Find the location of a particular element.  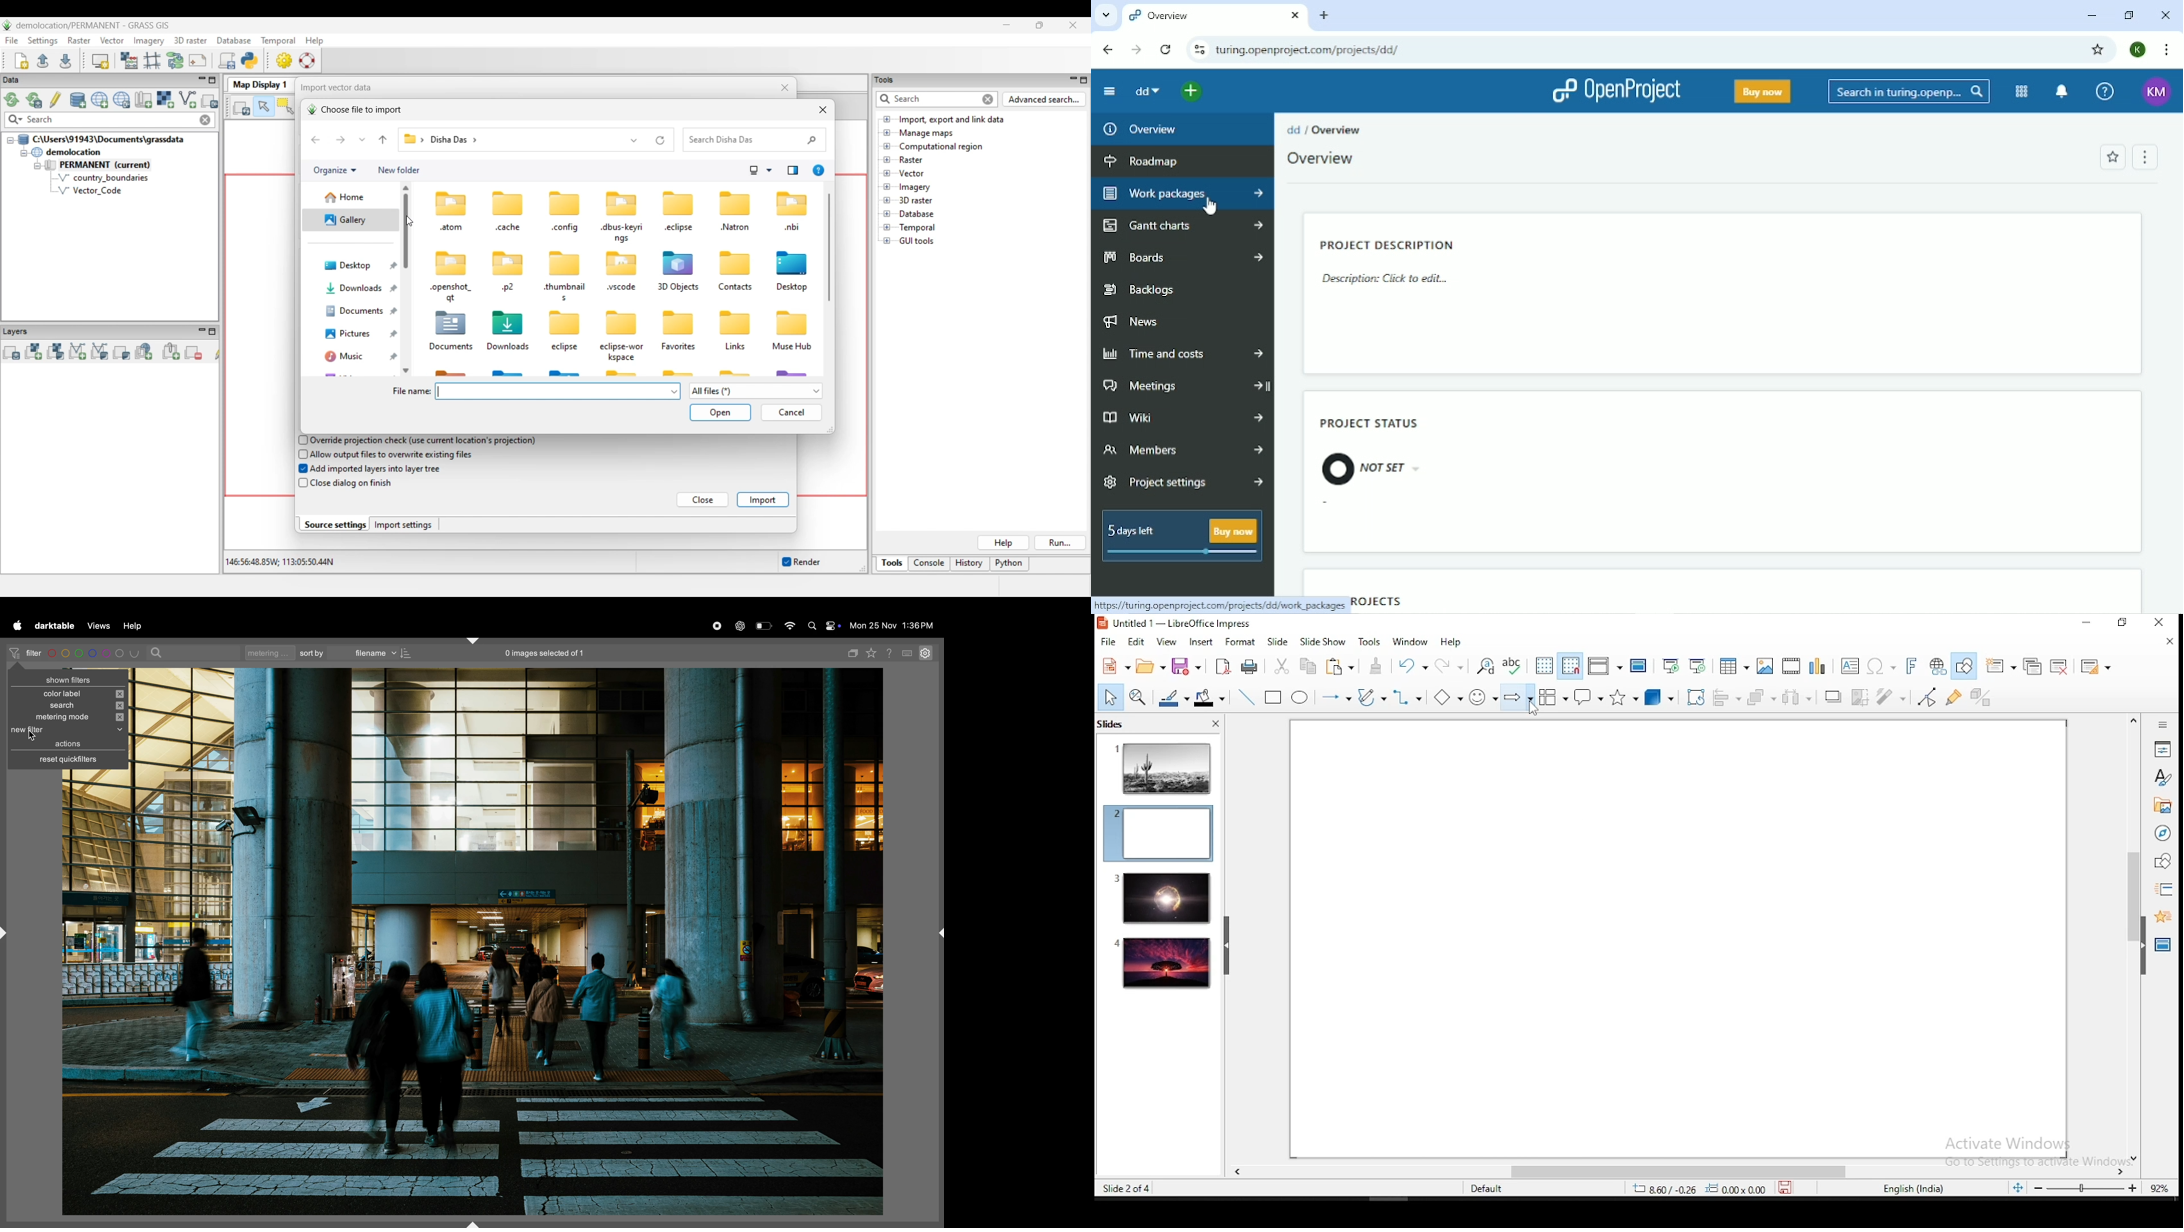

wifi is located at coordinates (790, 626).